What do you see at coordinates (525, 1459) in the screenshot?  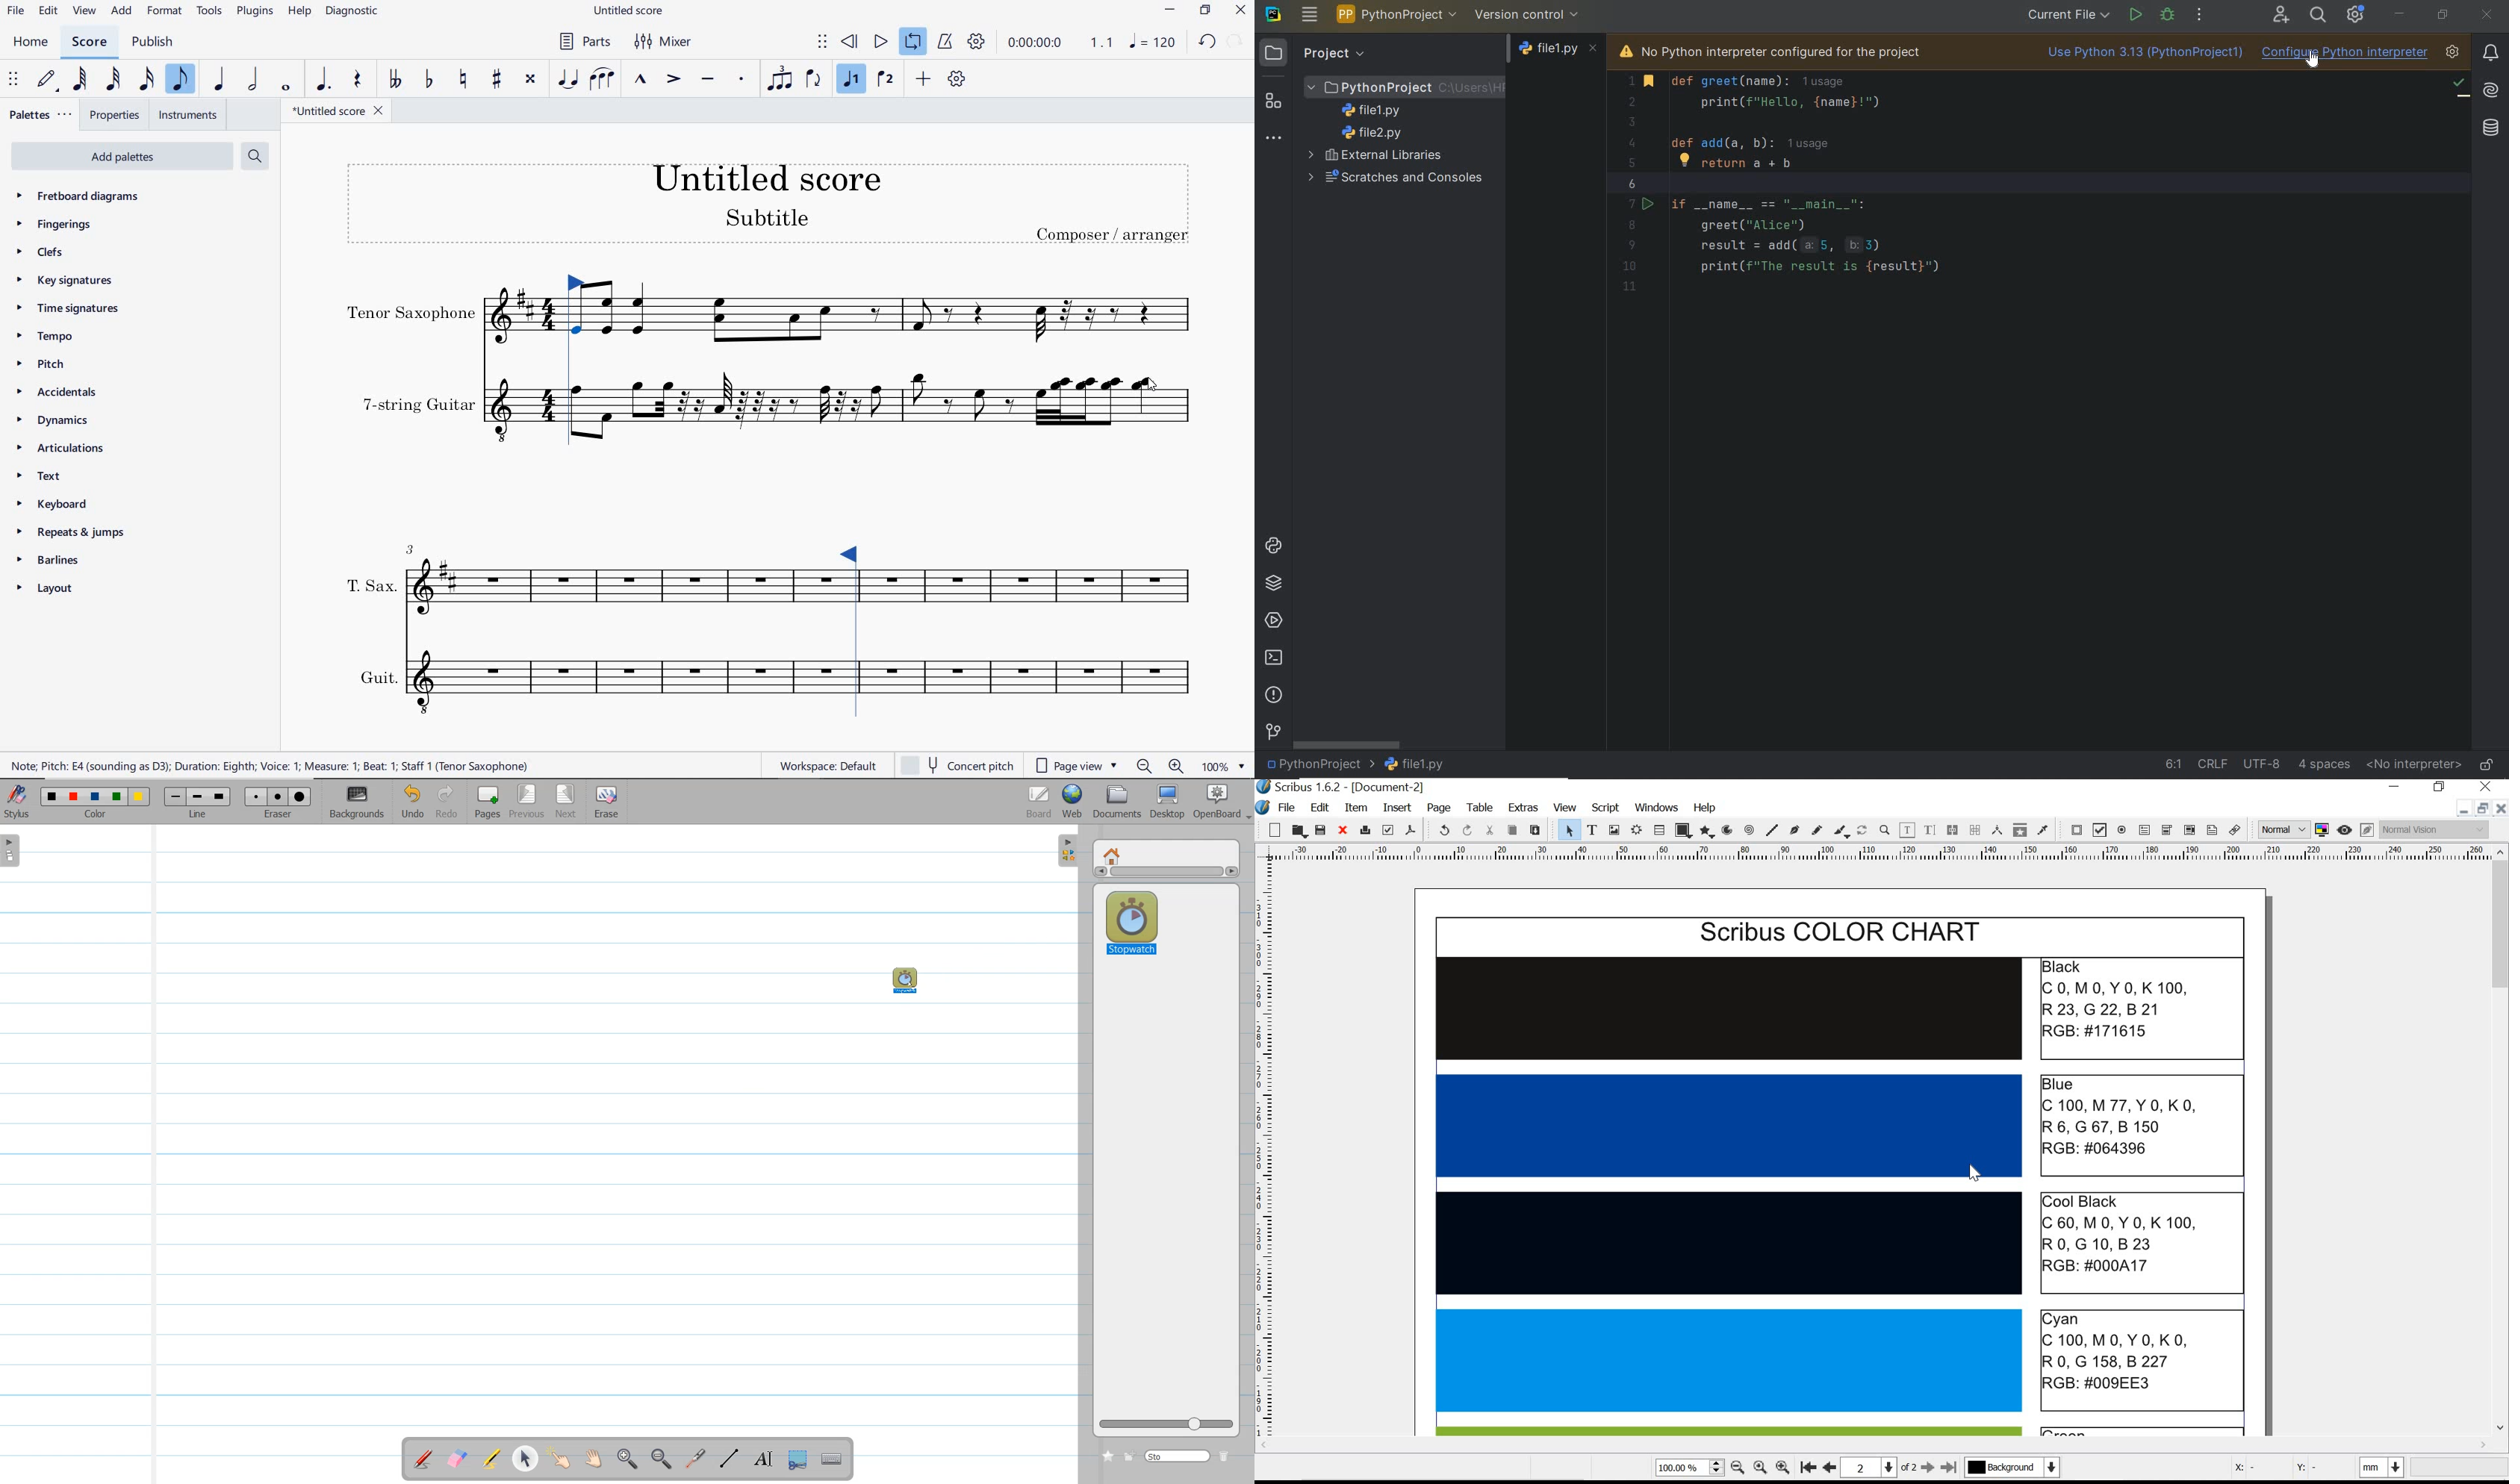 I see `Select and modify object` at bounding box center [525, 1459].